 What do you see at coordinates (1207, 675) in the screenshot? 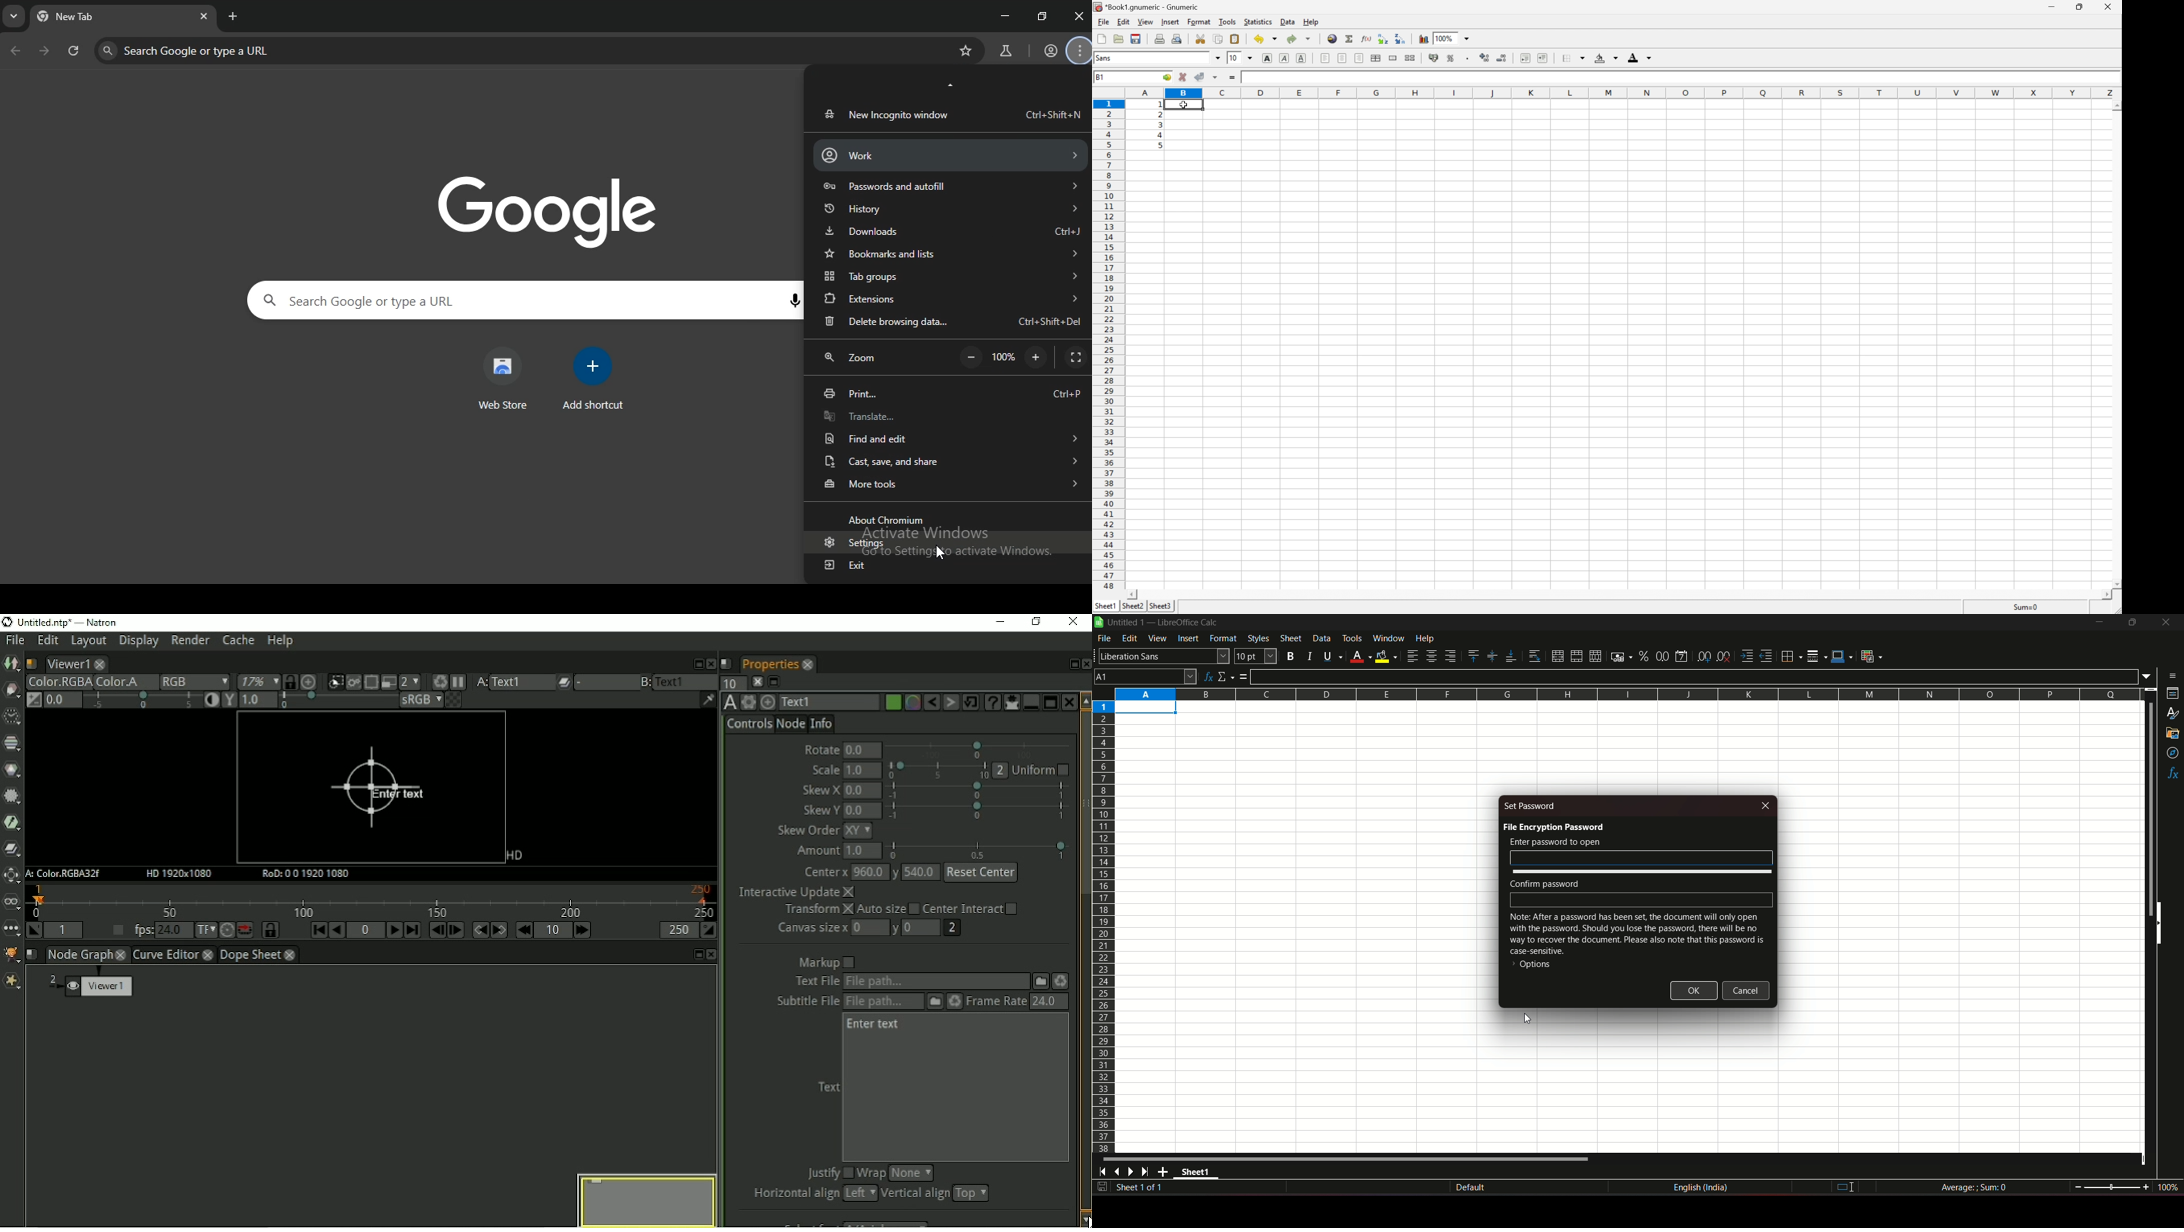
I see `function wizard` at bounding box center [1207, 675].